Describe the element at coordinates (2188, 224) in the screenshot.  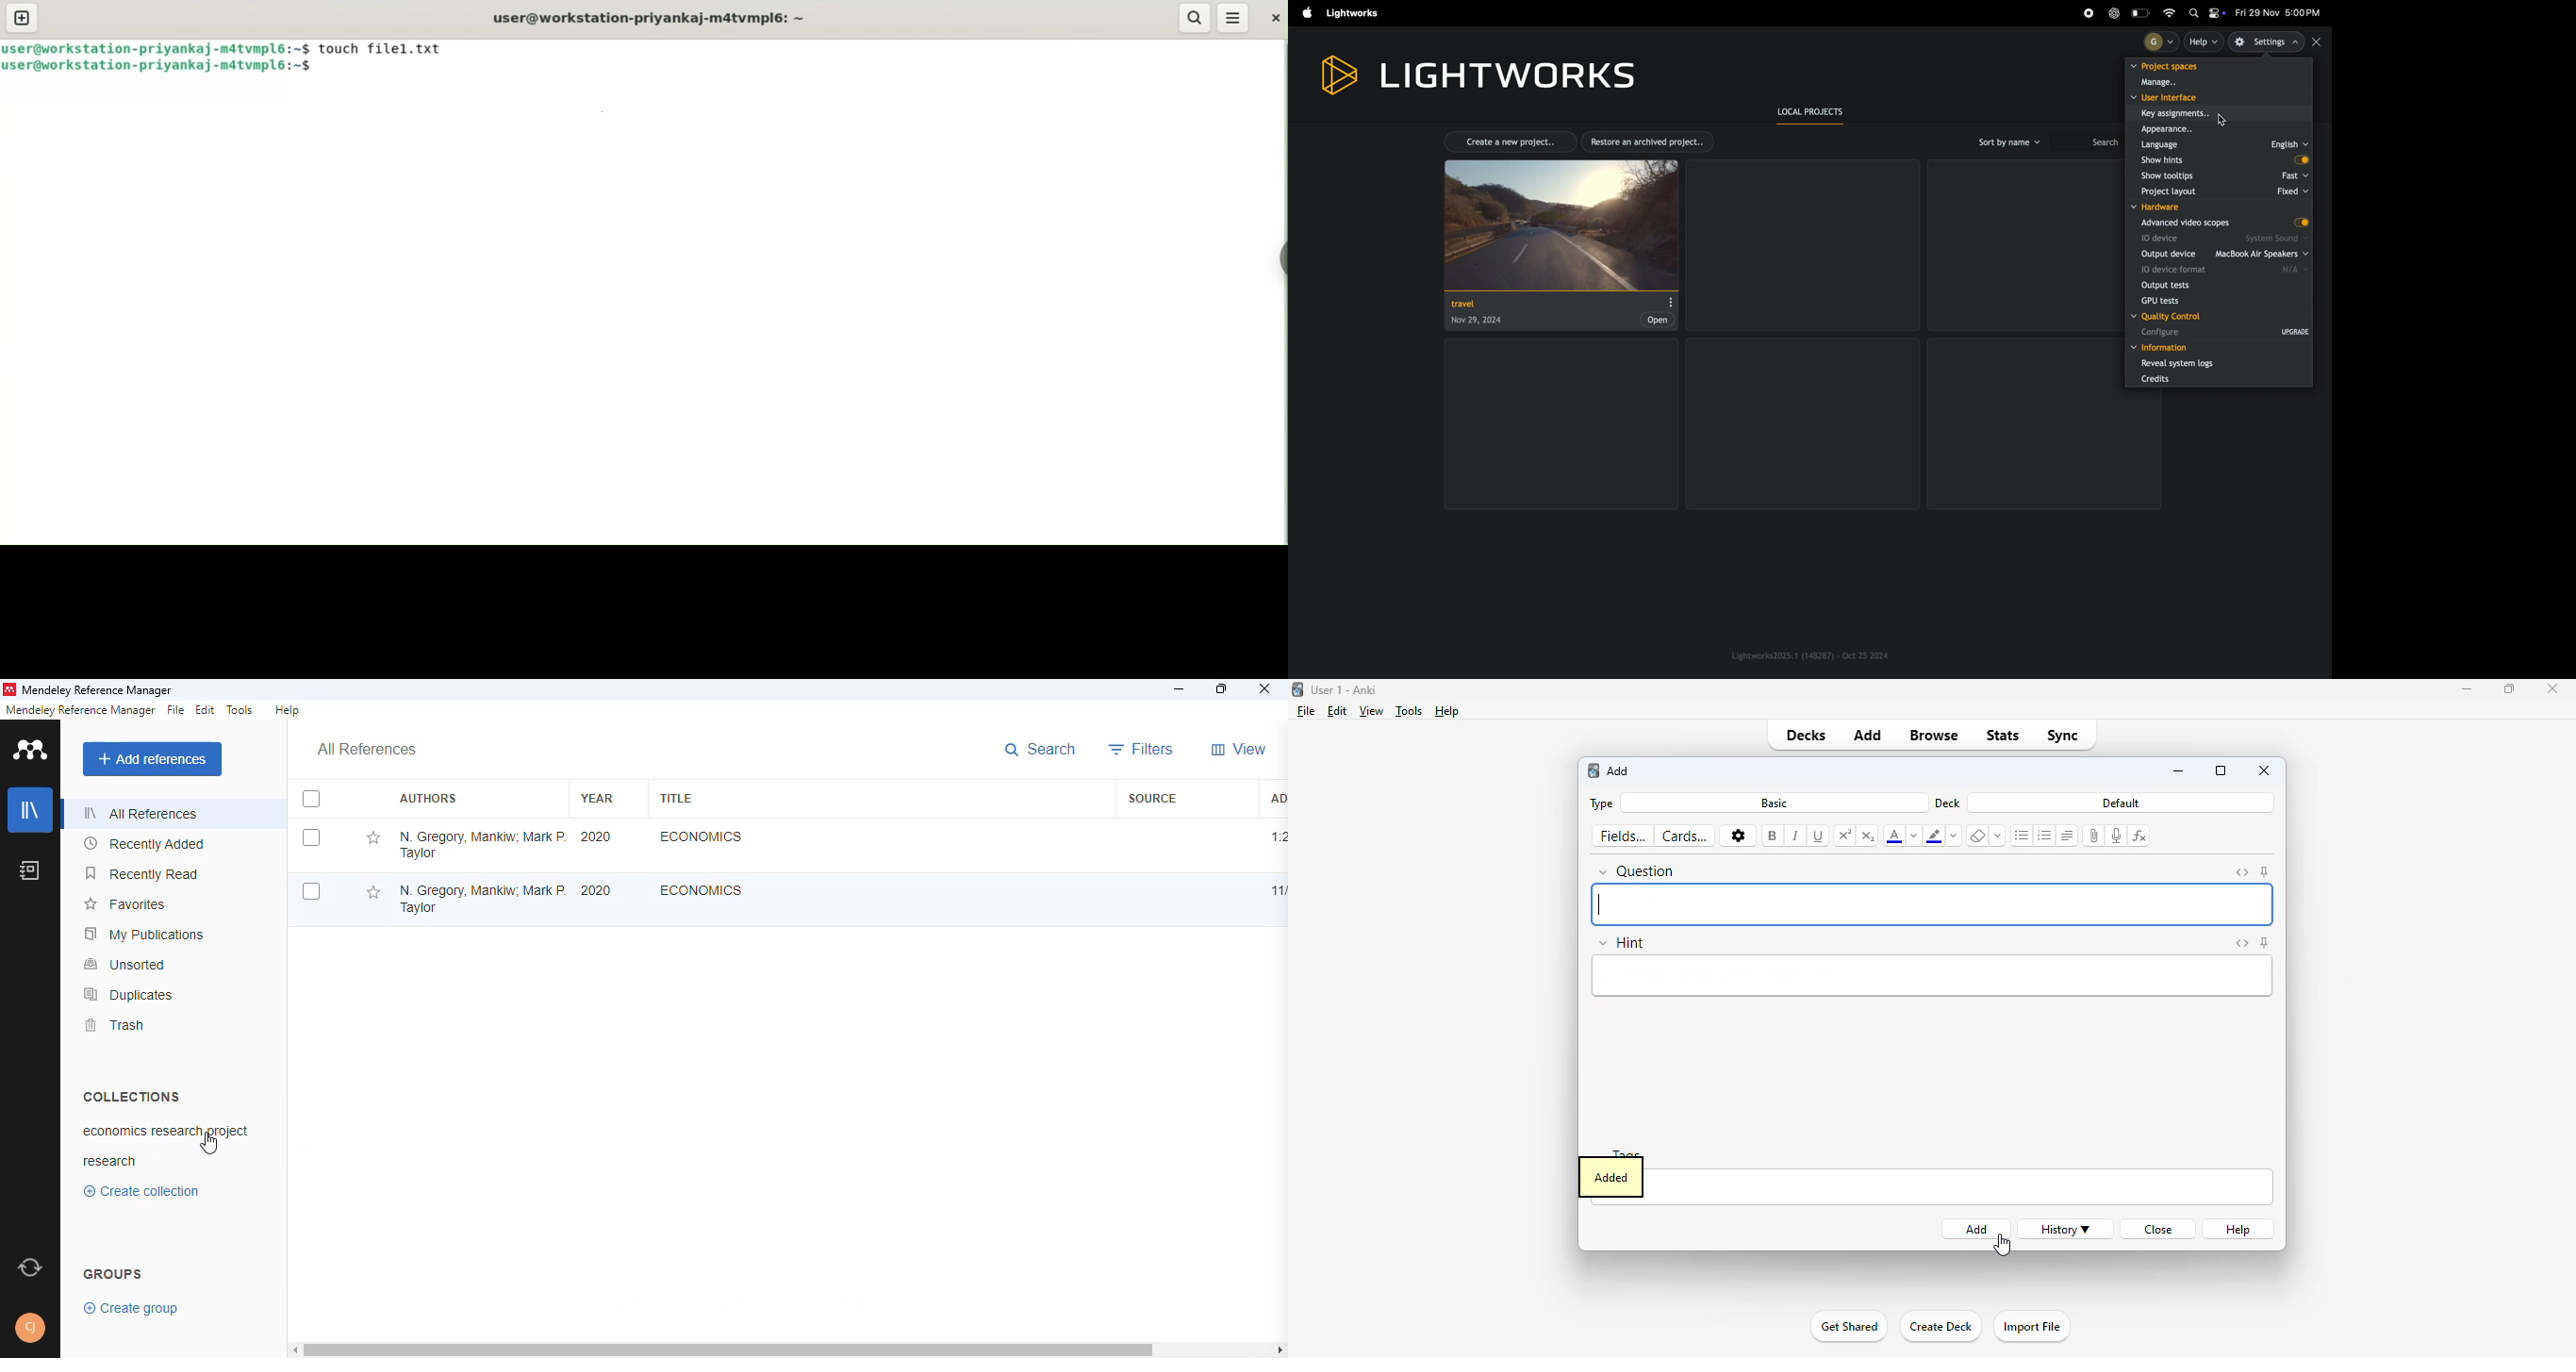
I see `advance scopes` at that location.